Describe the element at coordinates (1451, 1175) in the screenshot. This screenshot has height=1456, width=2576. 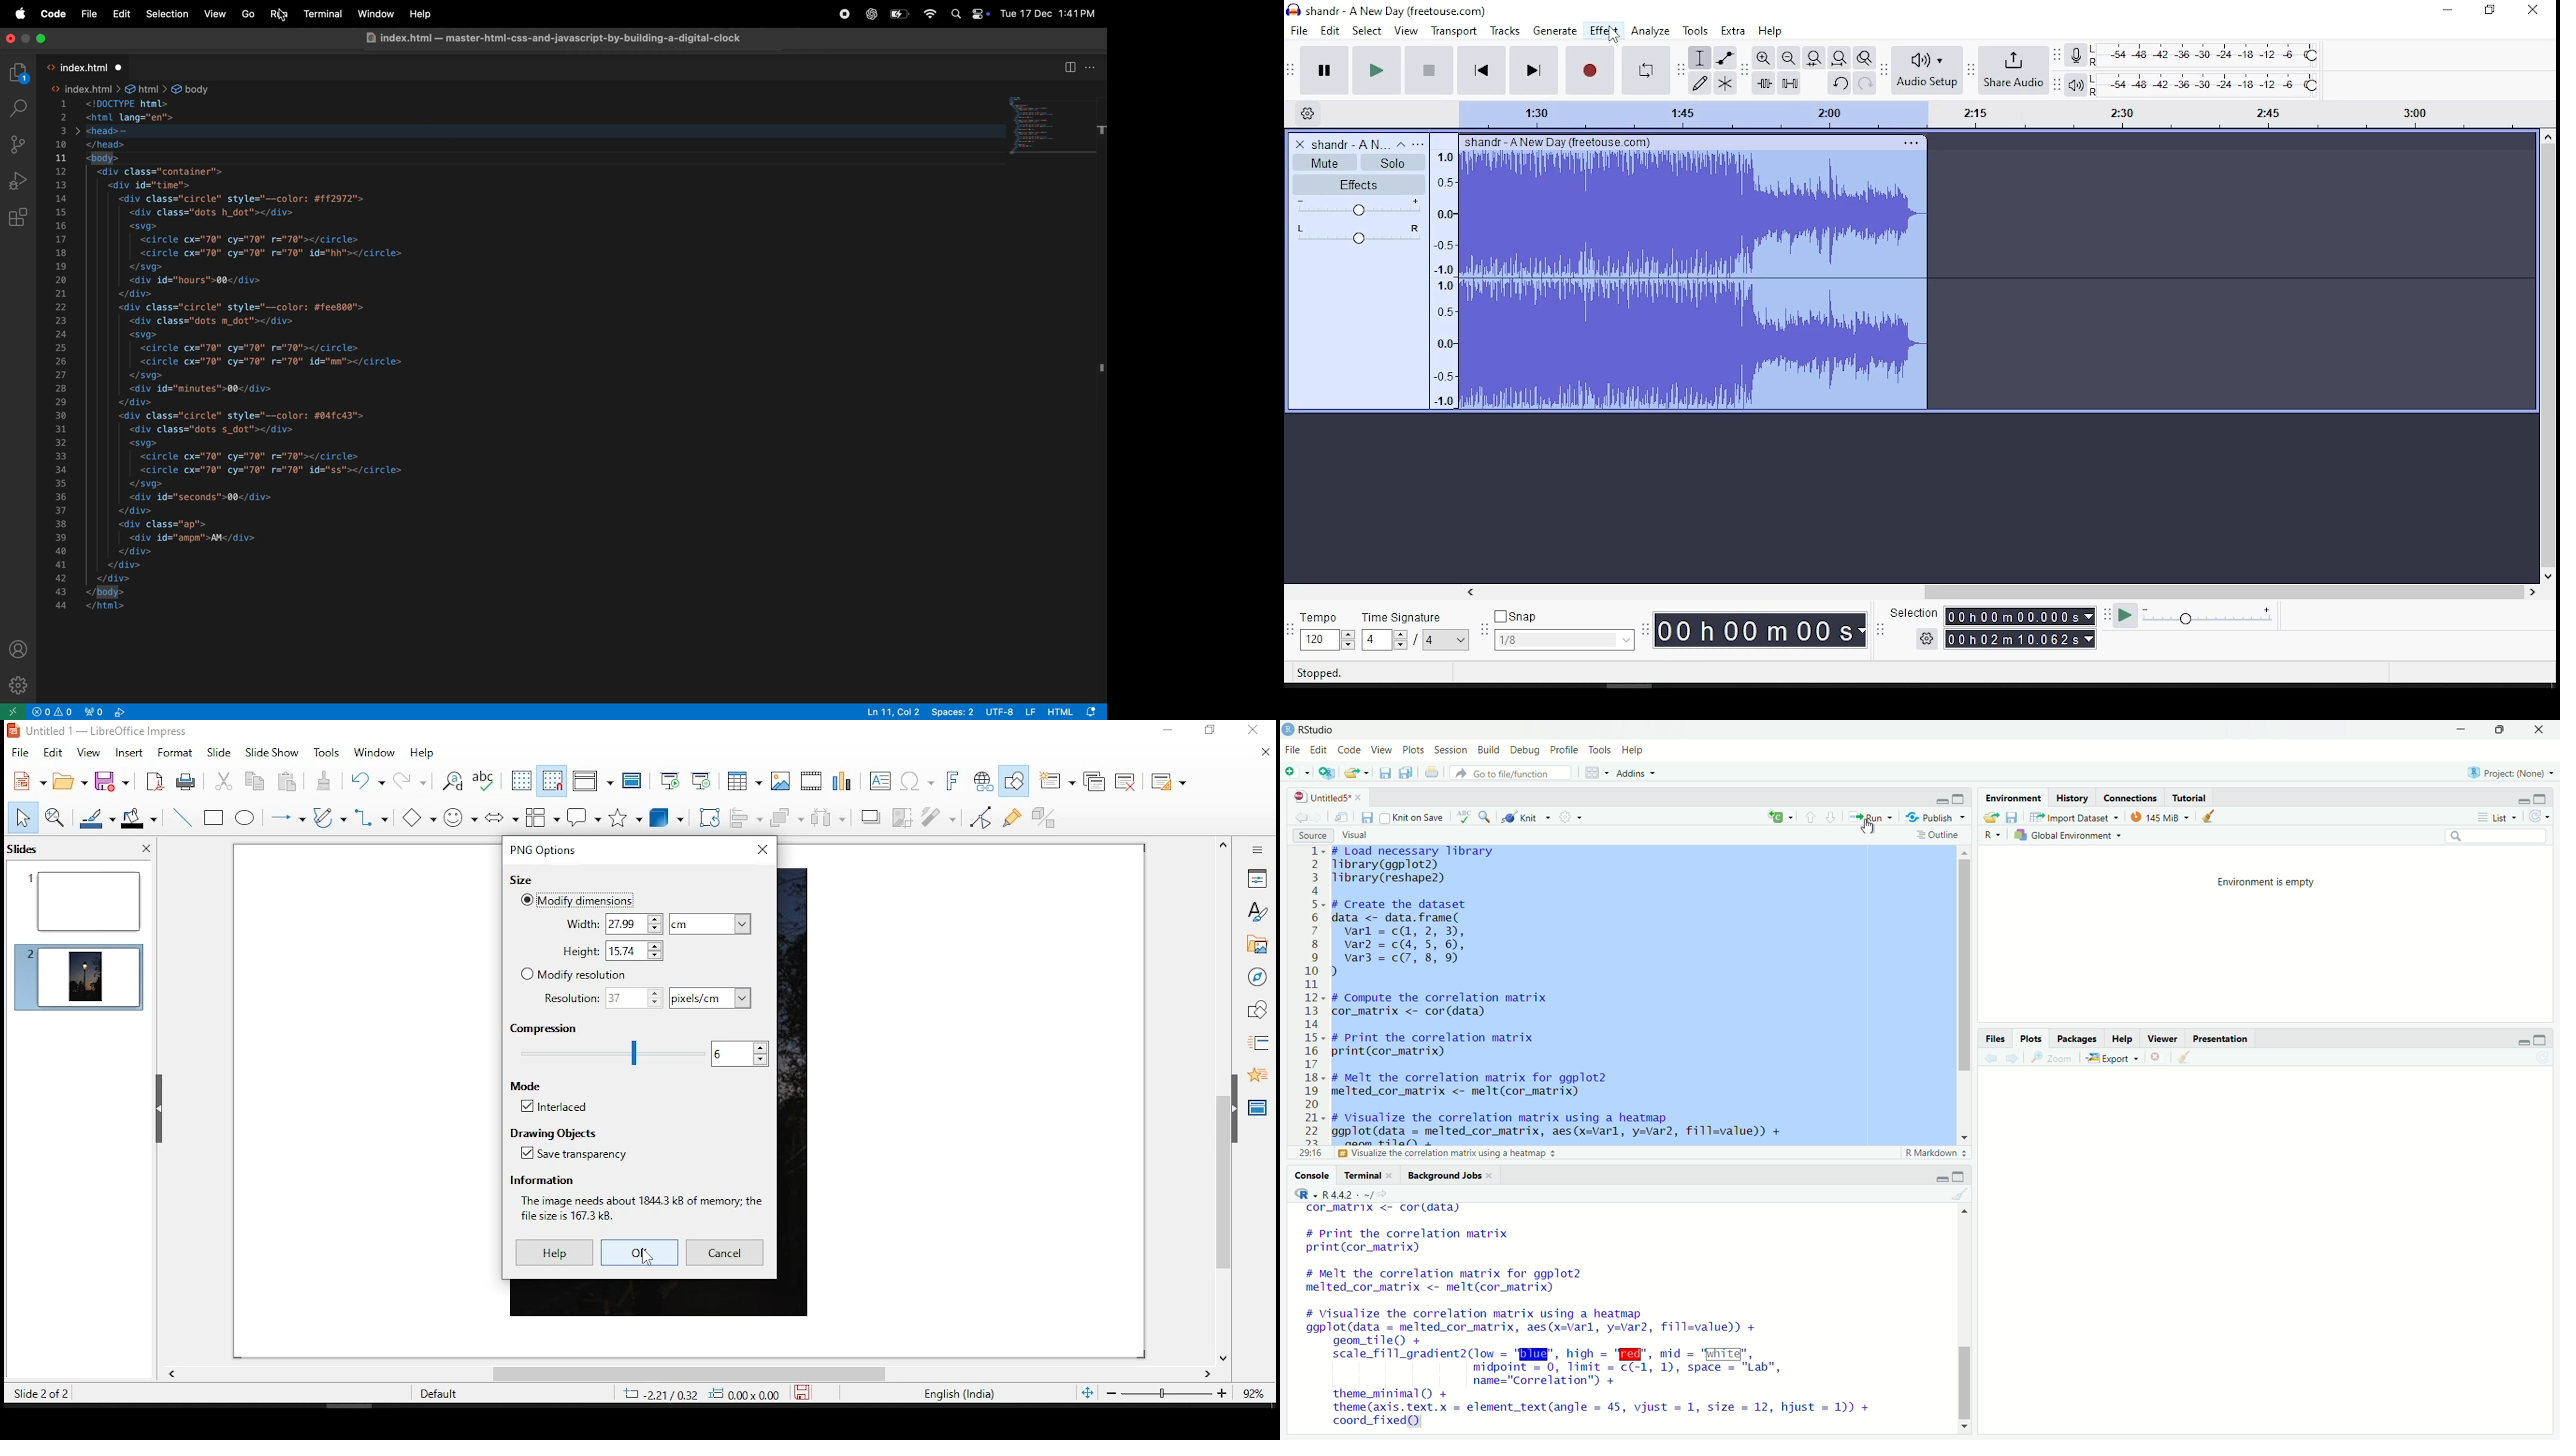
I see `background jobs` at that location.